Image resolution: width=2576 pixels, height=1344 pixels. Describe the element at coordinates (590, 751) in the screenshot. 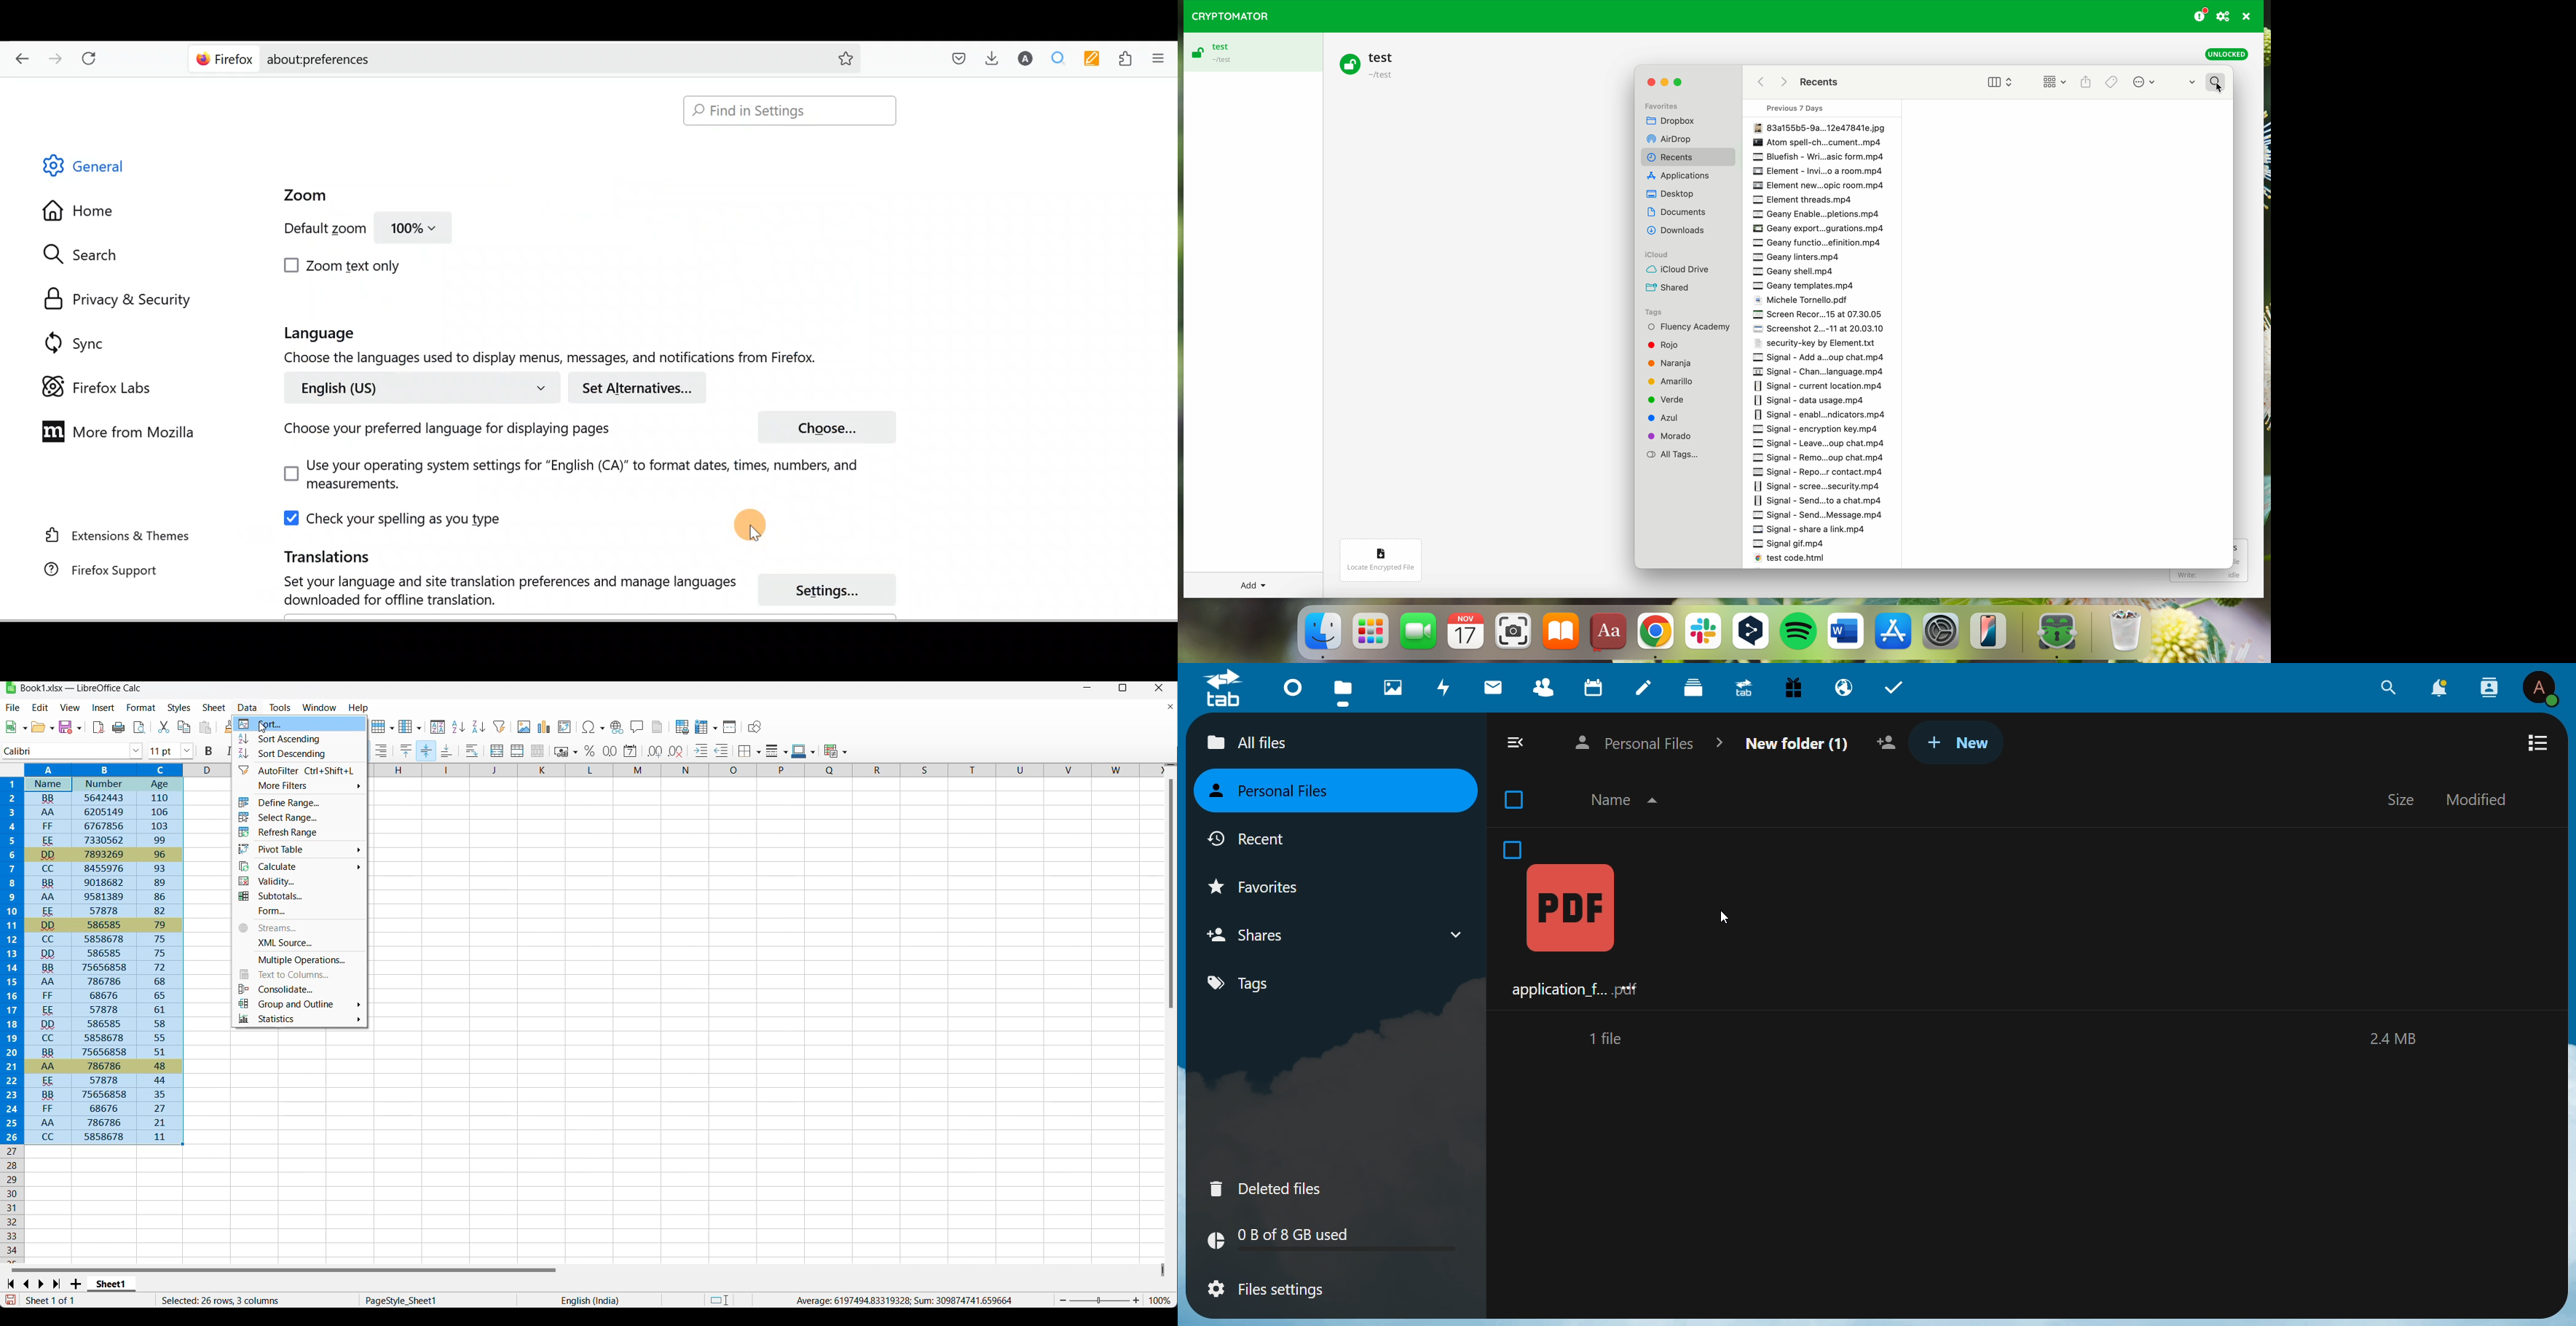

I see `Format as percent` at that location.